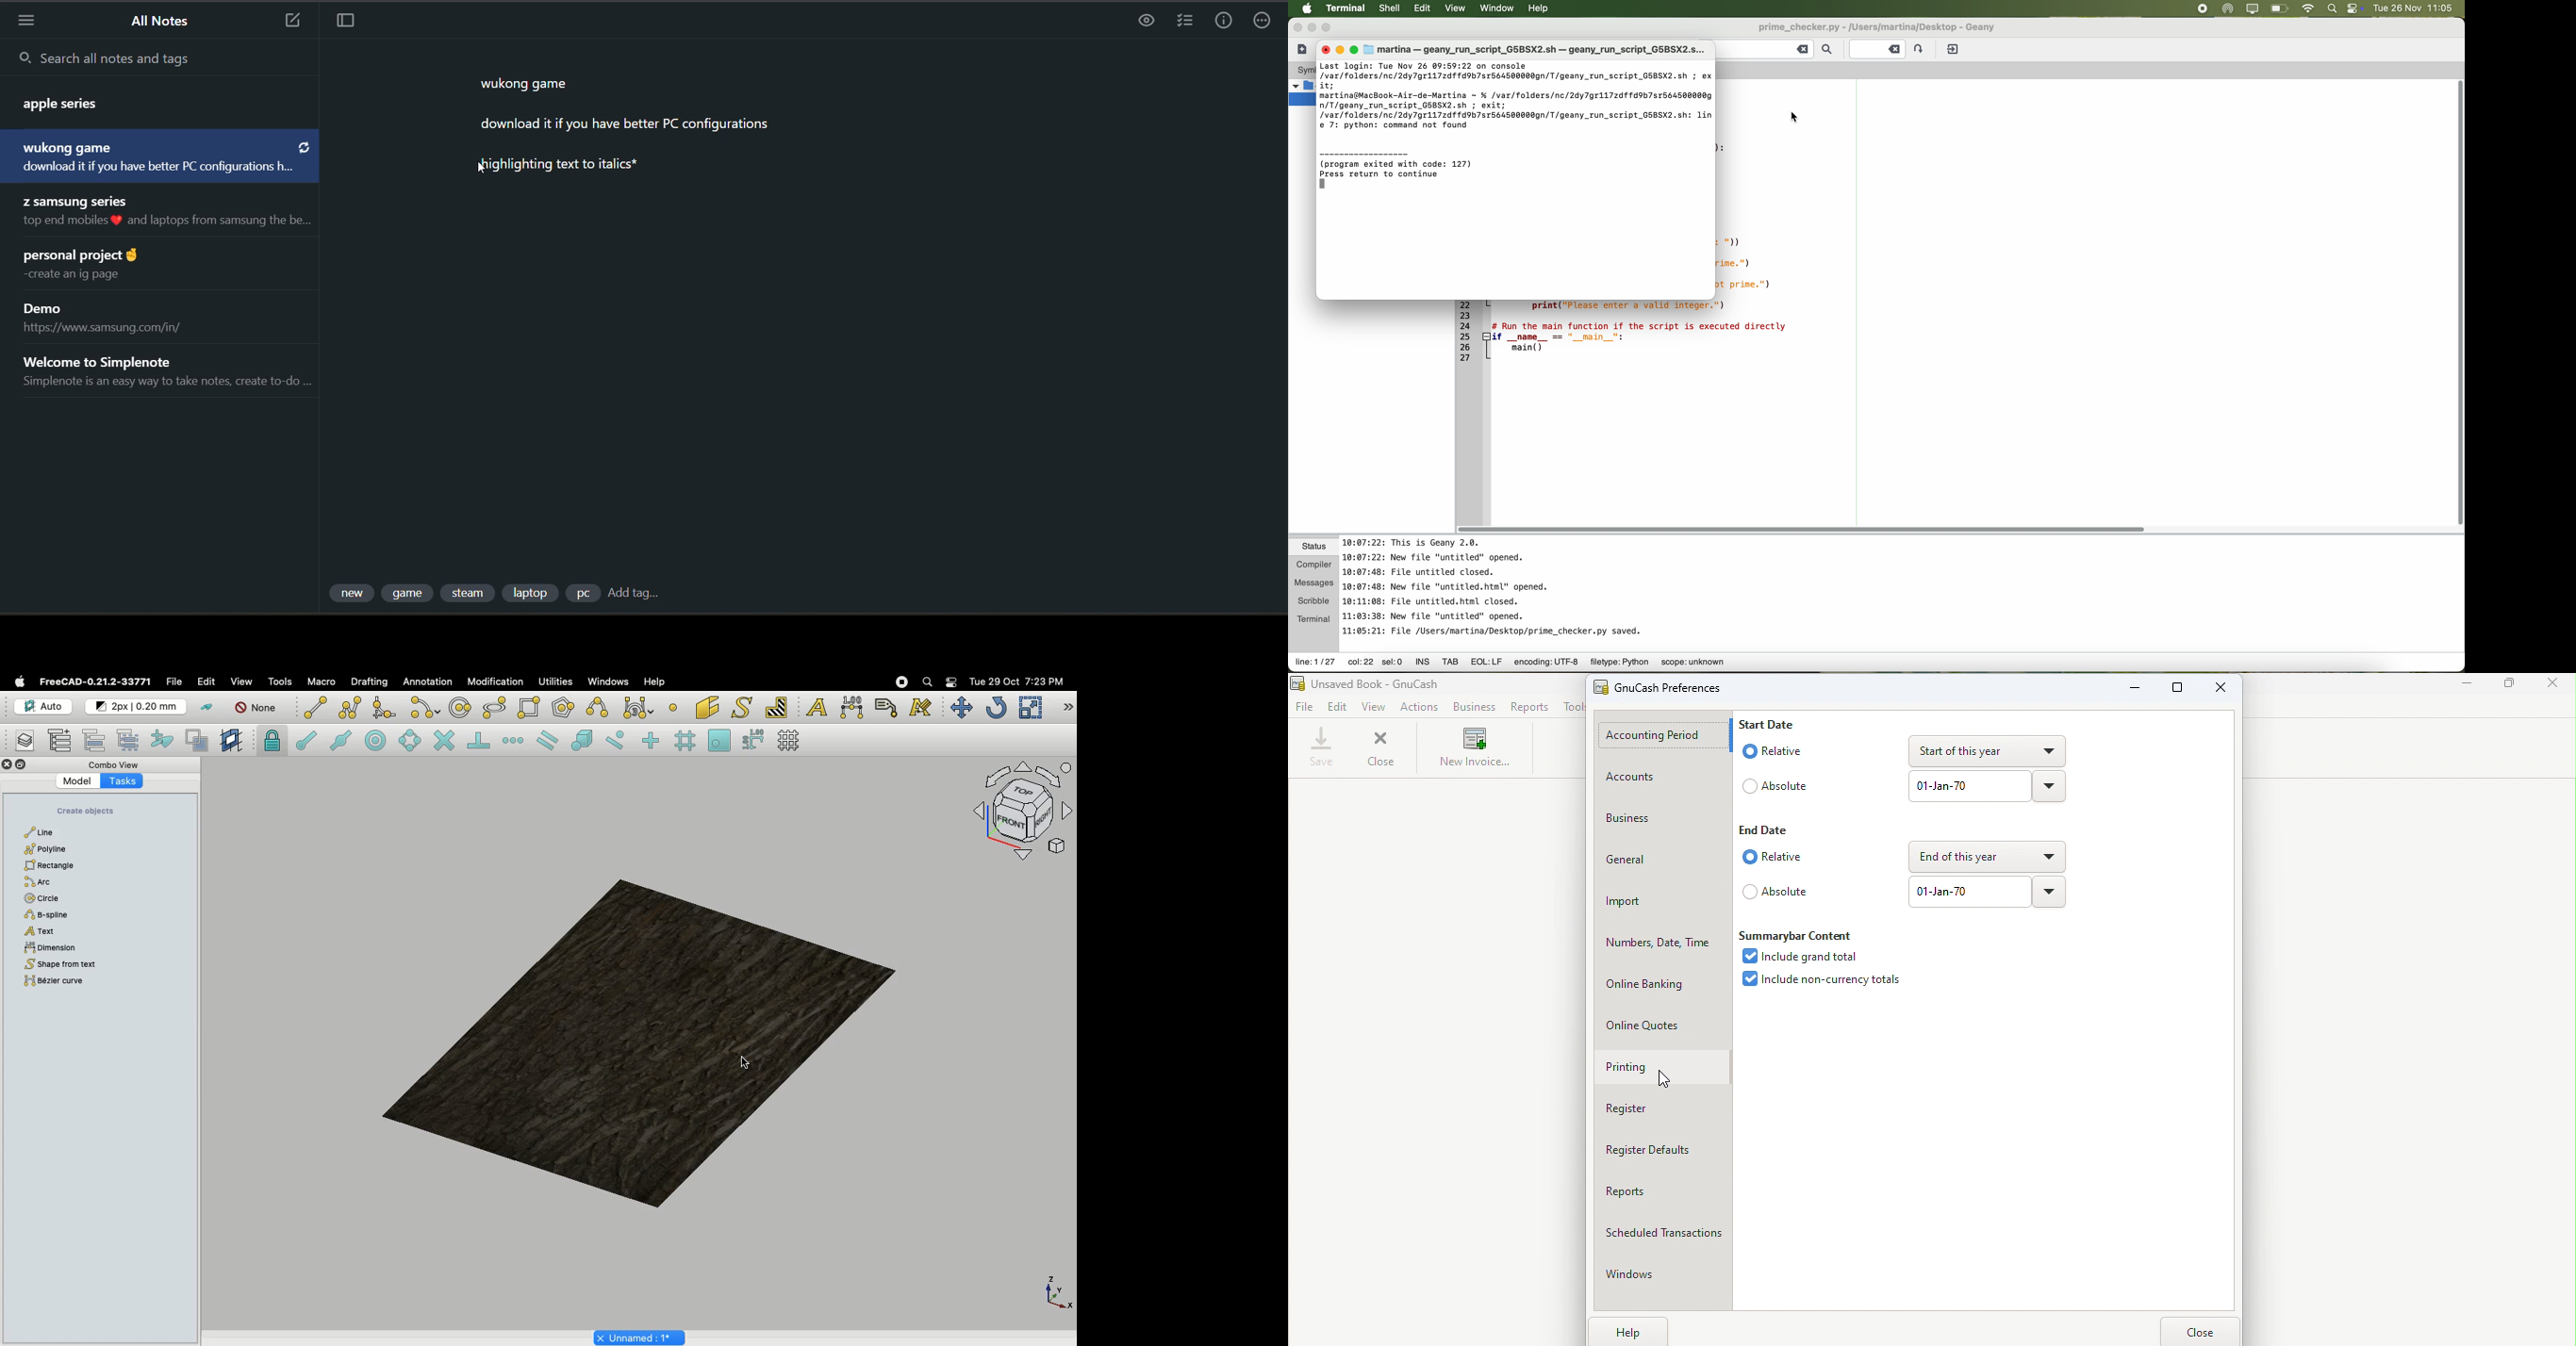  What do you see at coordinates (1792, 117) in the screenshot?
I see `cursor` at bounding box center [1792, 117].